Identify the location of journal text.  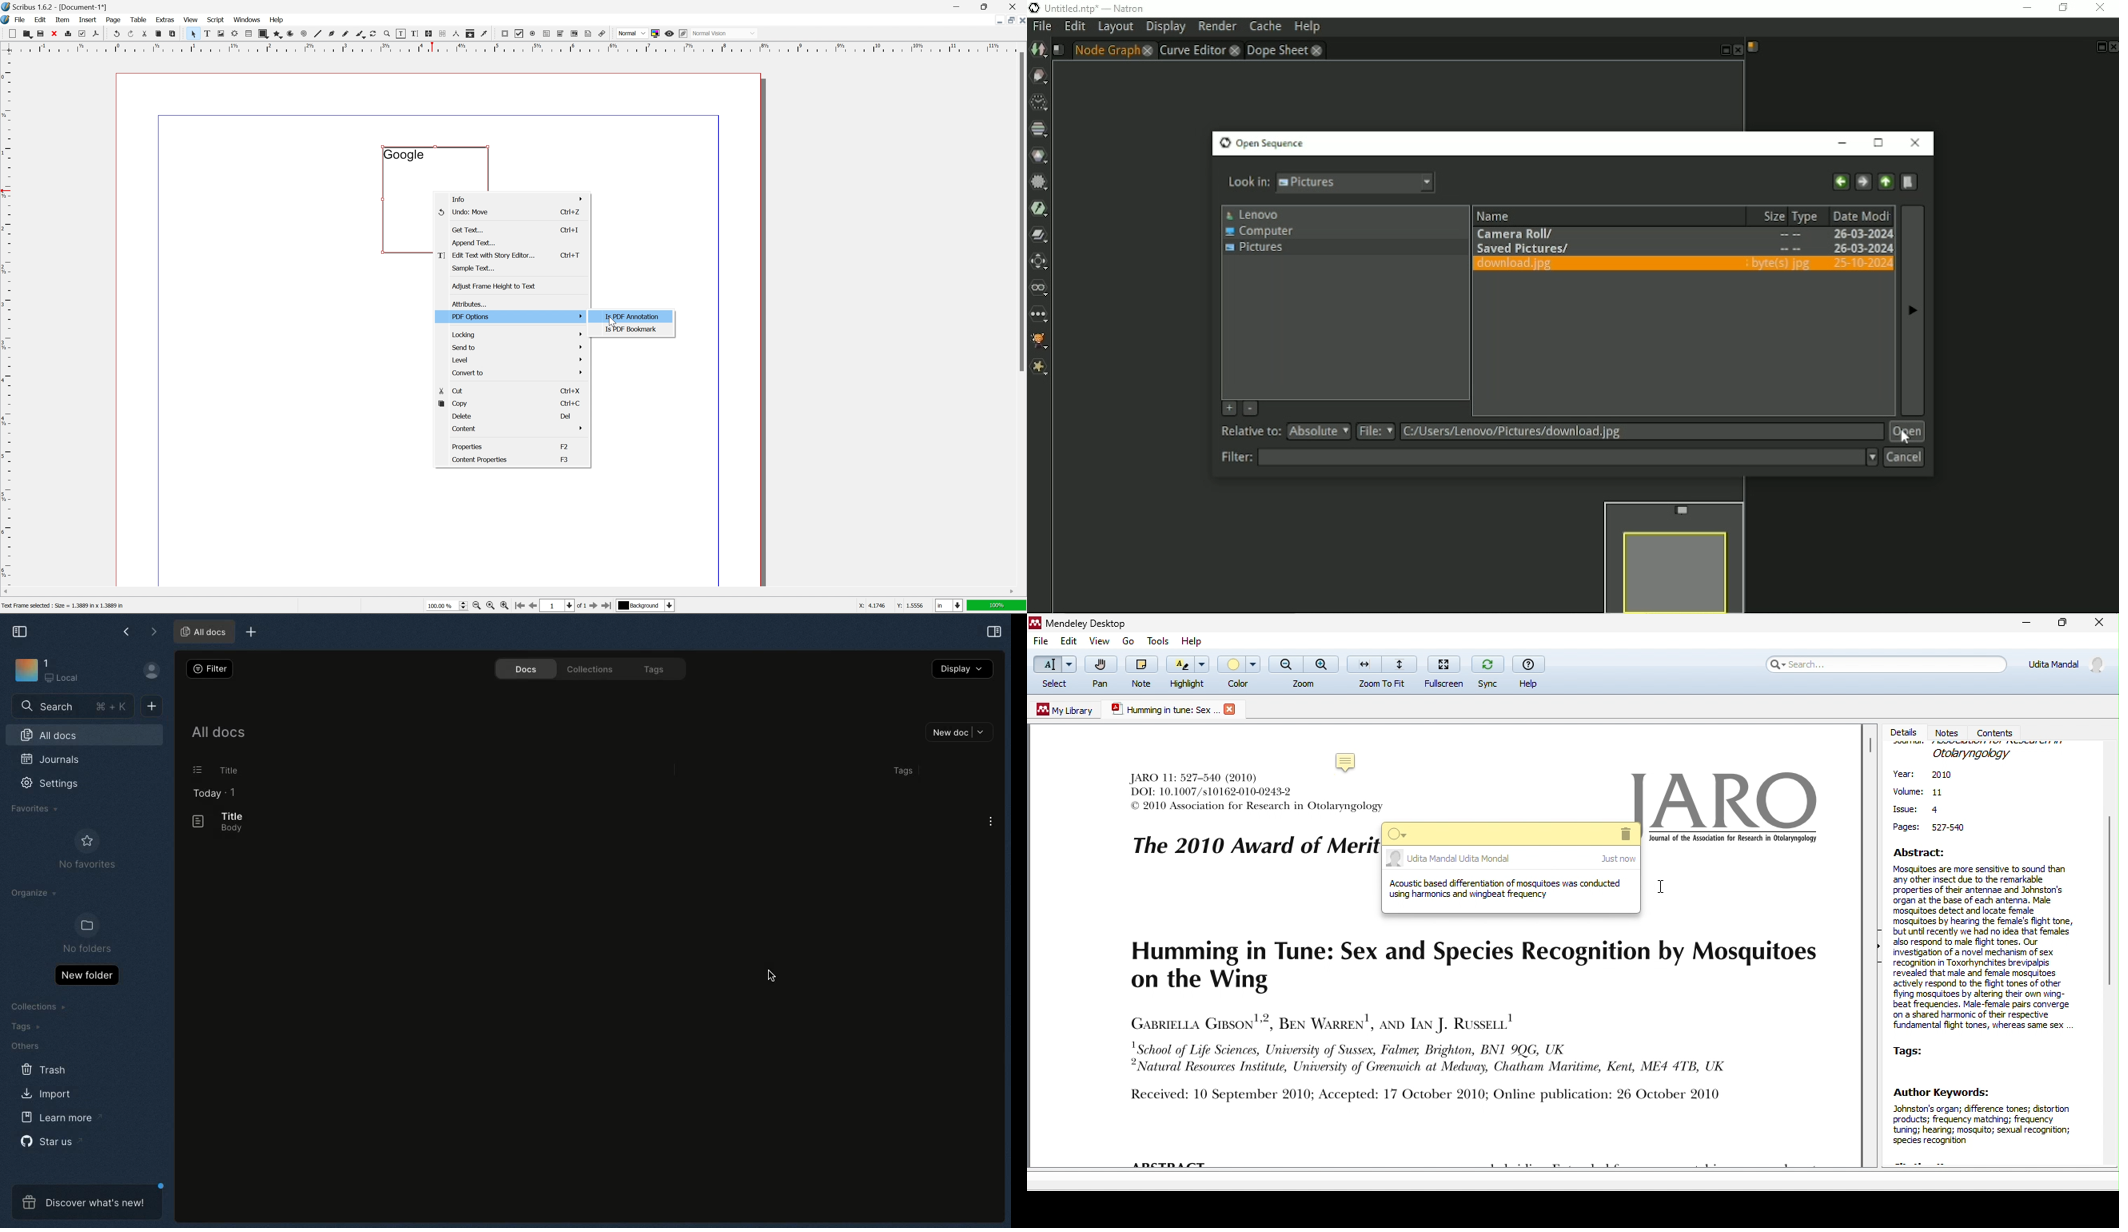
(1256, 795).